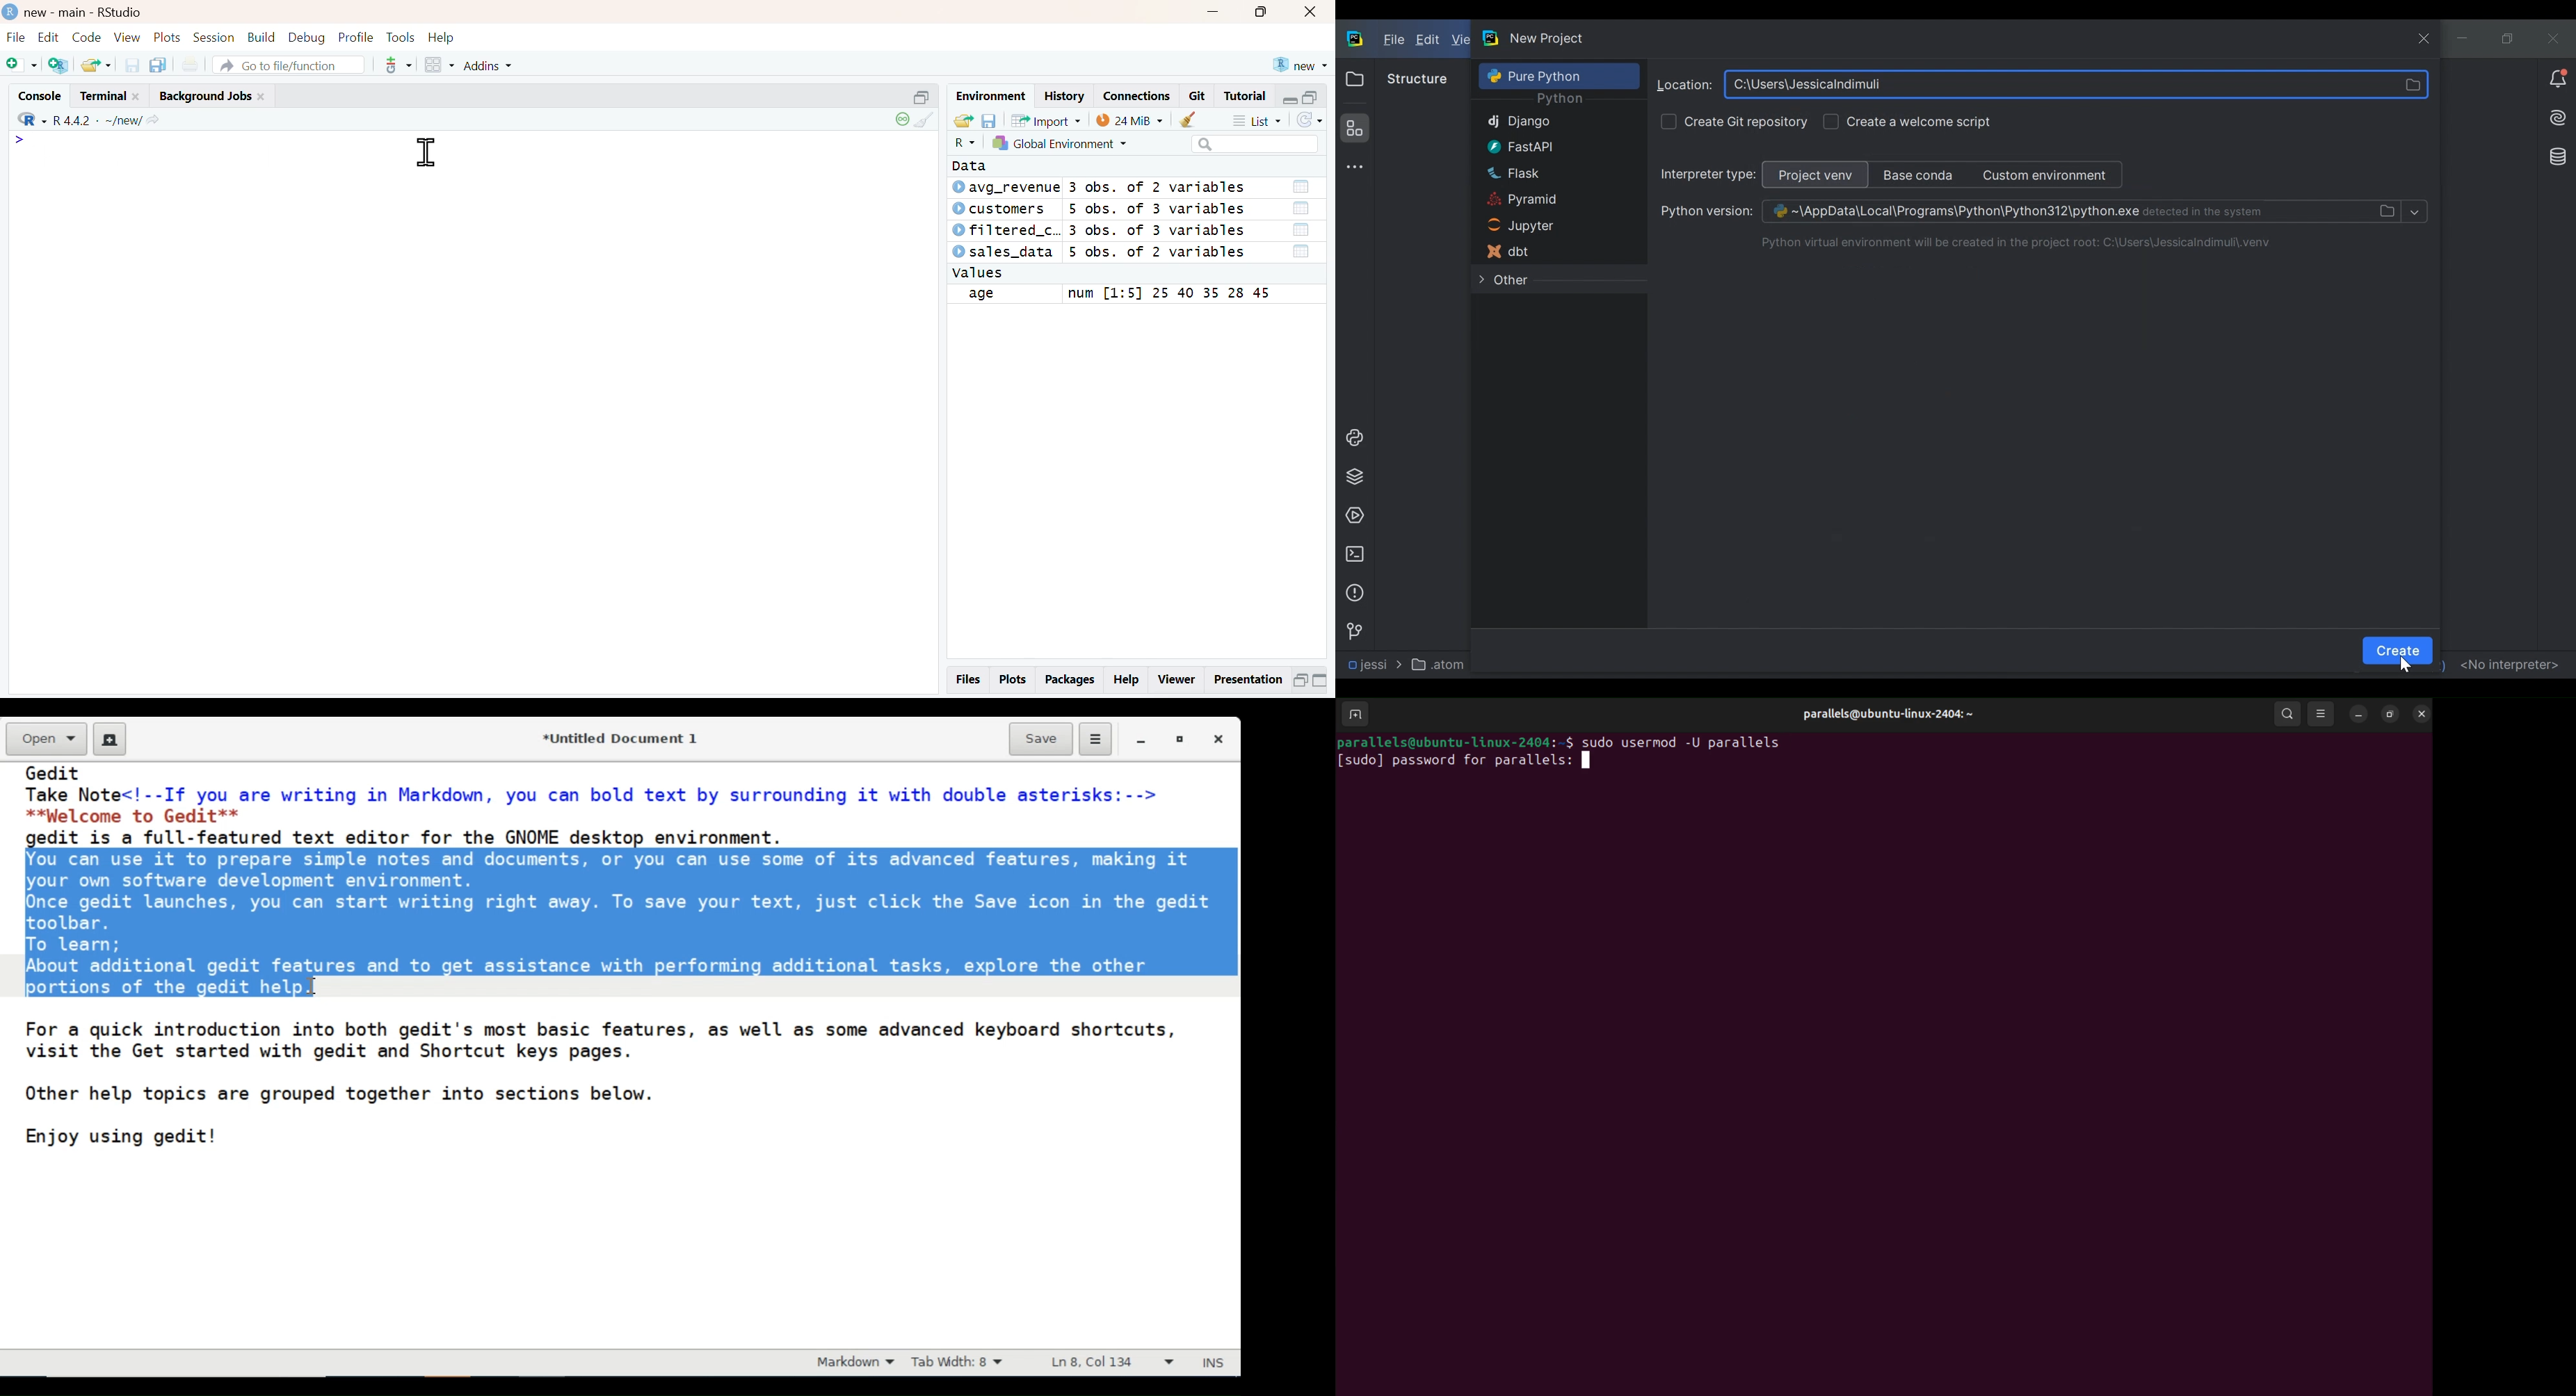 Image resolution: width=2576 pixels, height=1400 pixels. Describe the element at coordinates (1259, 13) in the screenshot. I see `maximize` at that location.